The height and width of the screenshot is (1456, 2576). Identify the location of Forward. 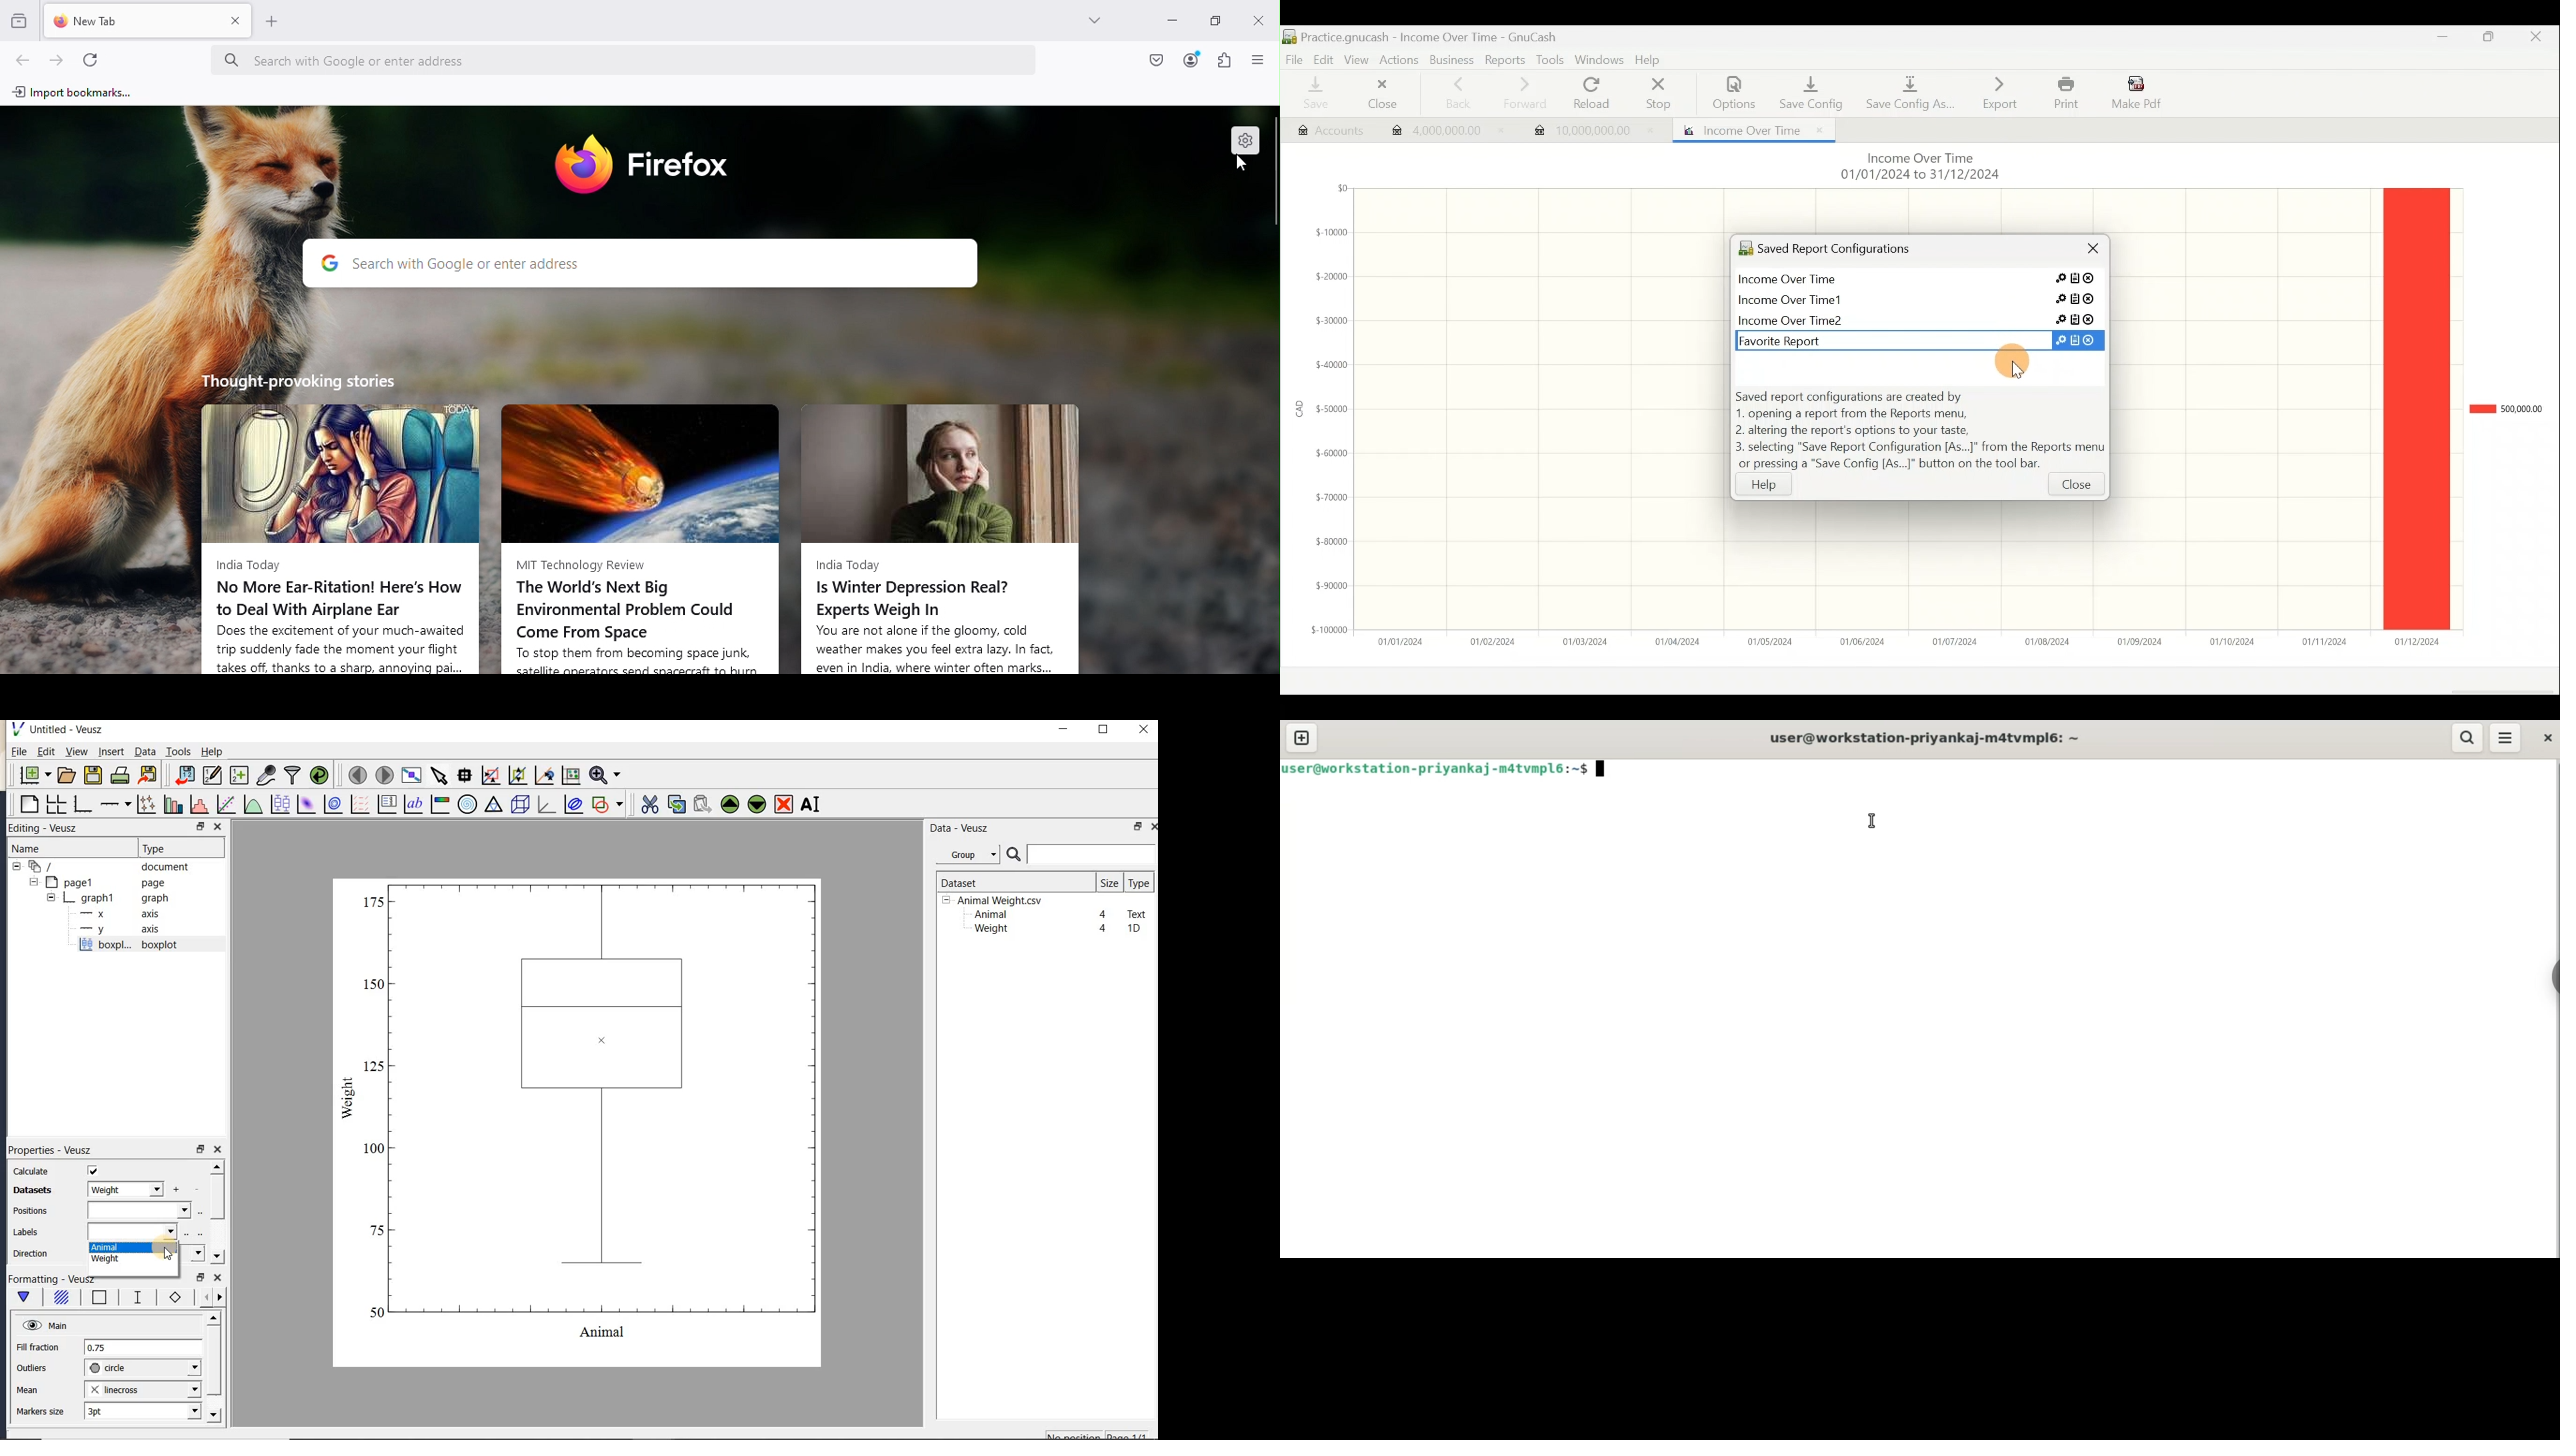
(1523, 93).